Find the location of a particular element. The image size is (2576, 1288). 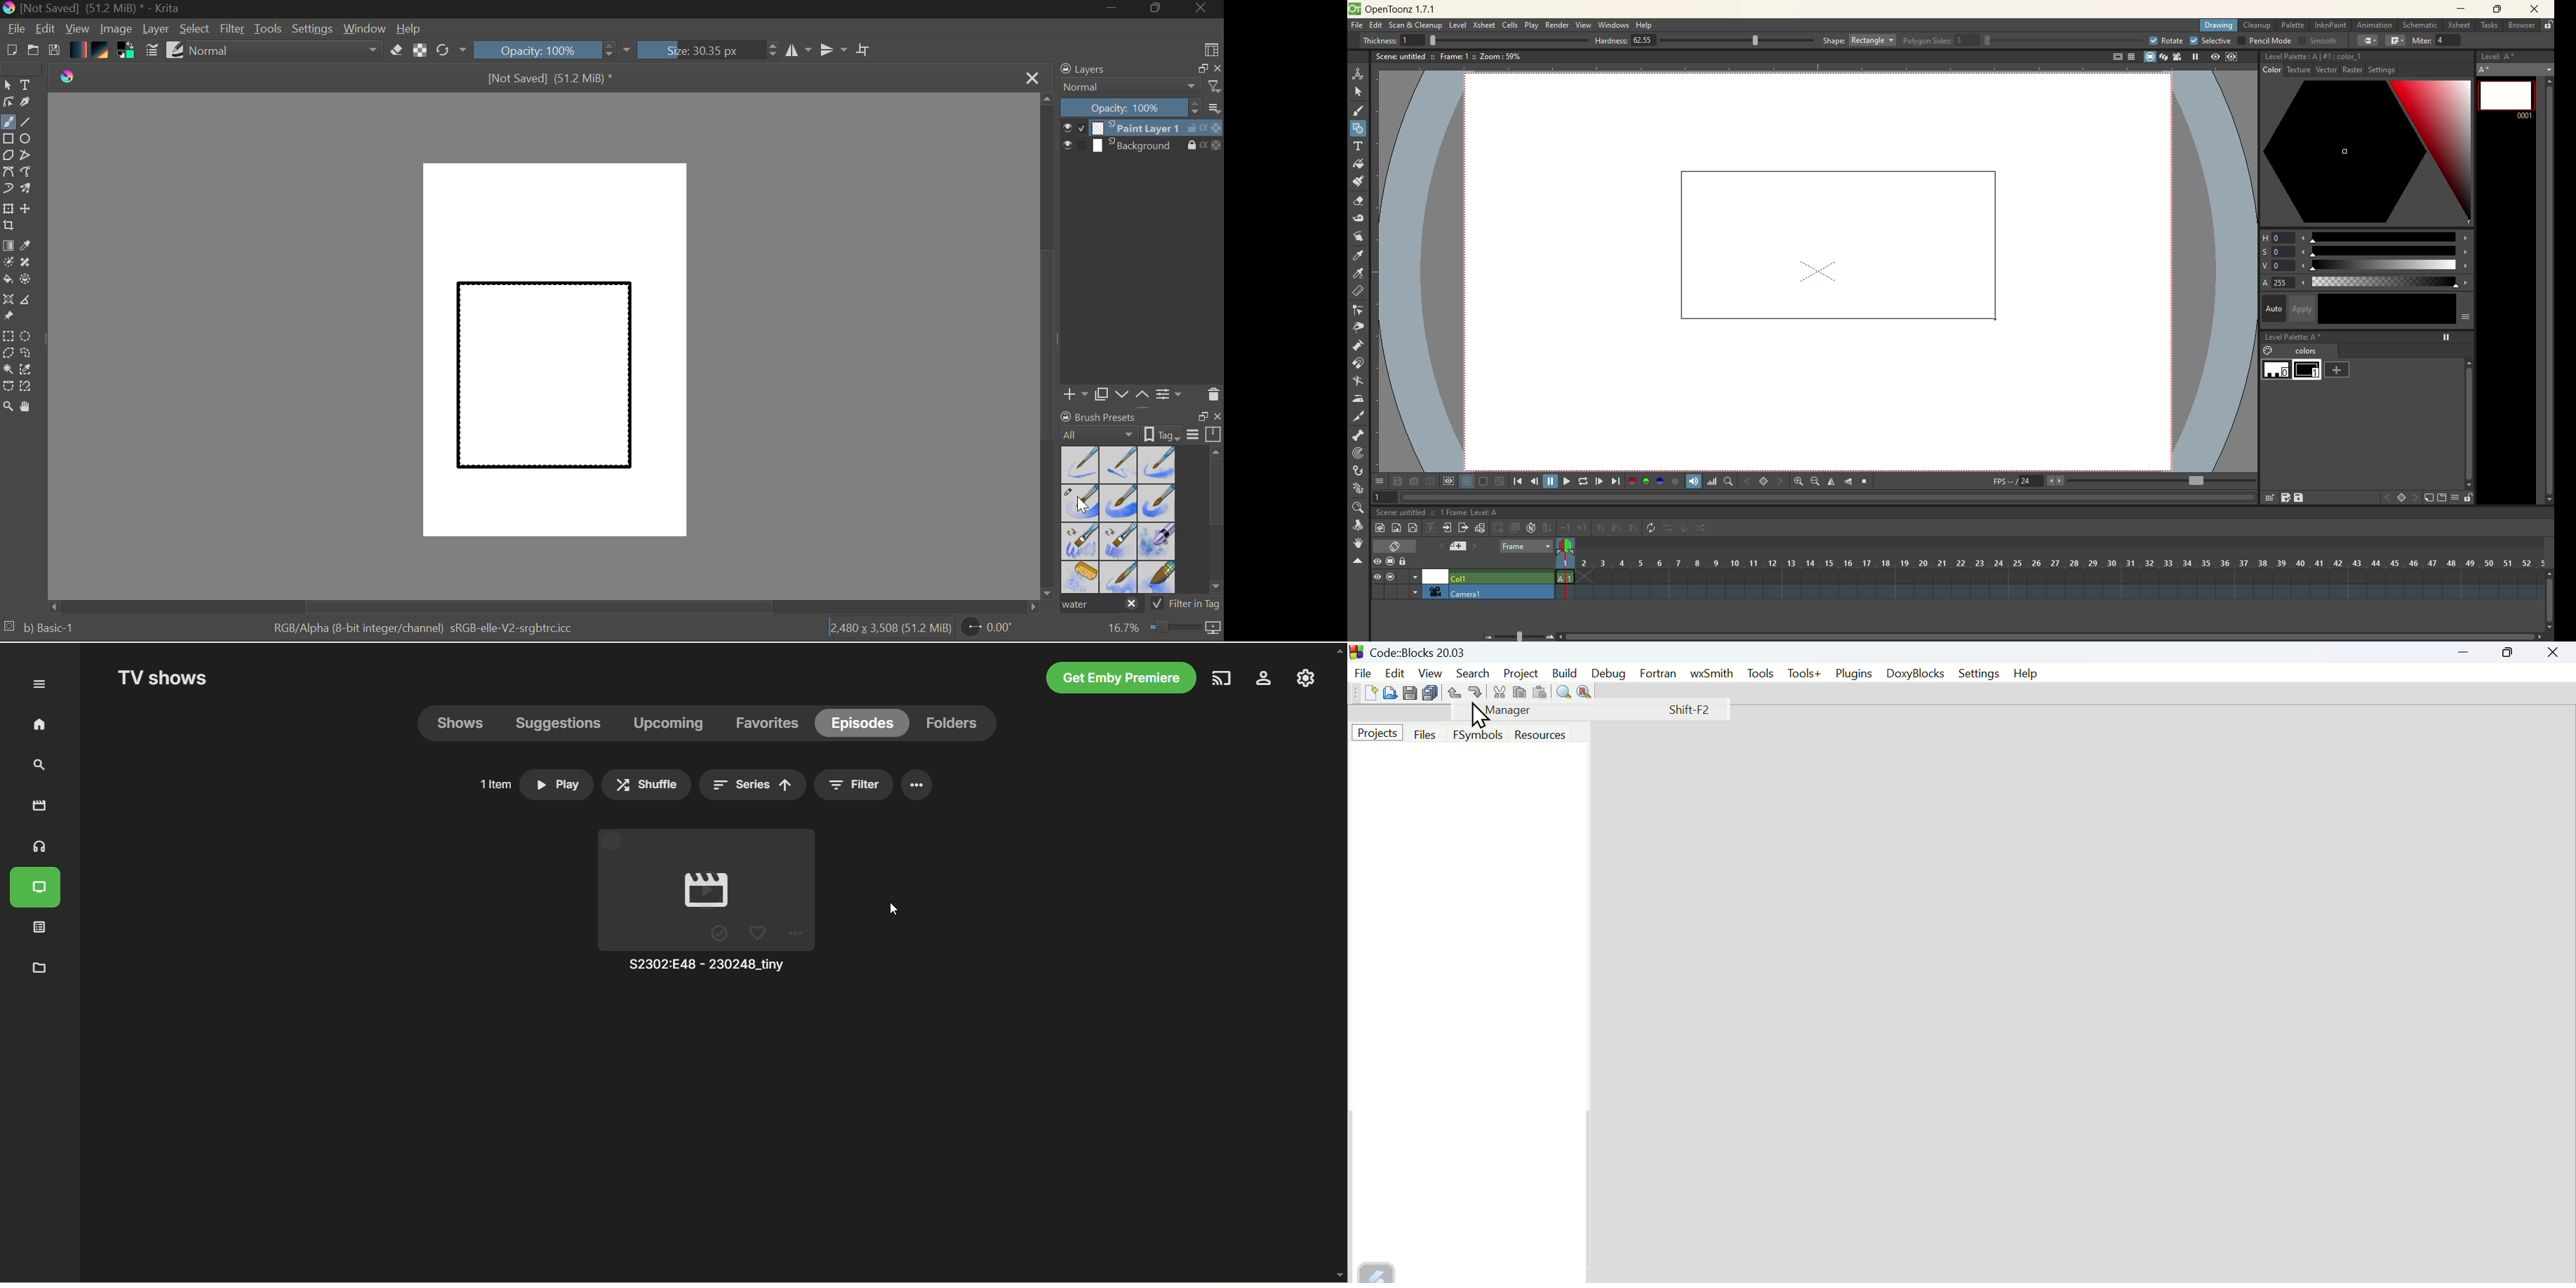

Wx Smith is located at coordinates (1711, 674).